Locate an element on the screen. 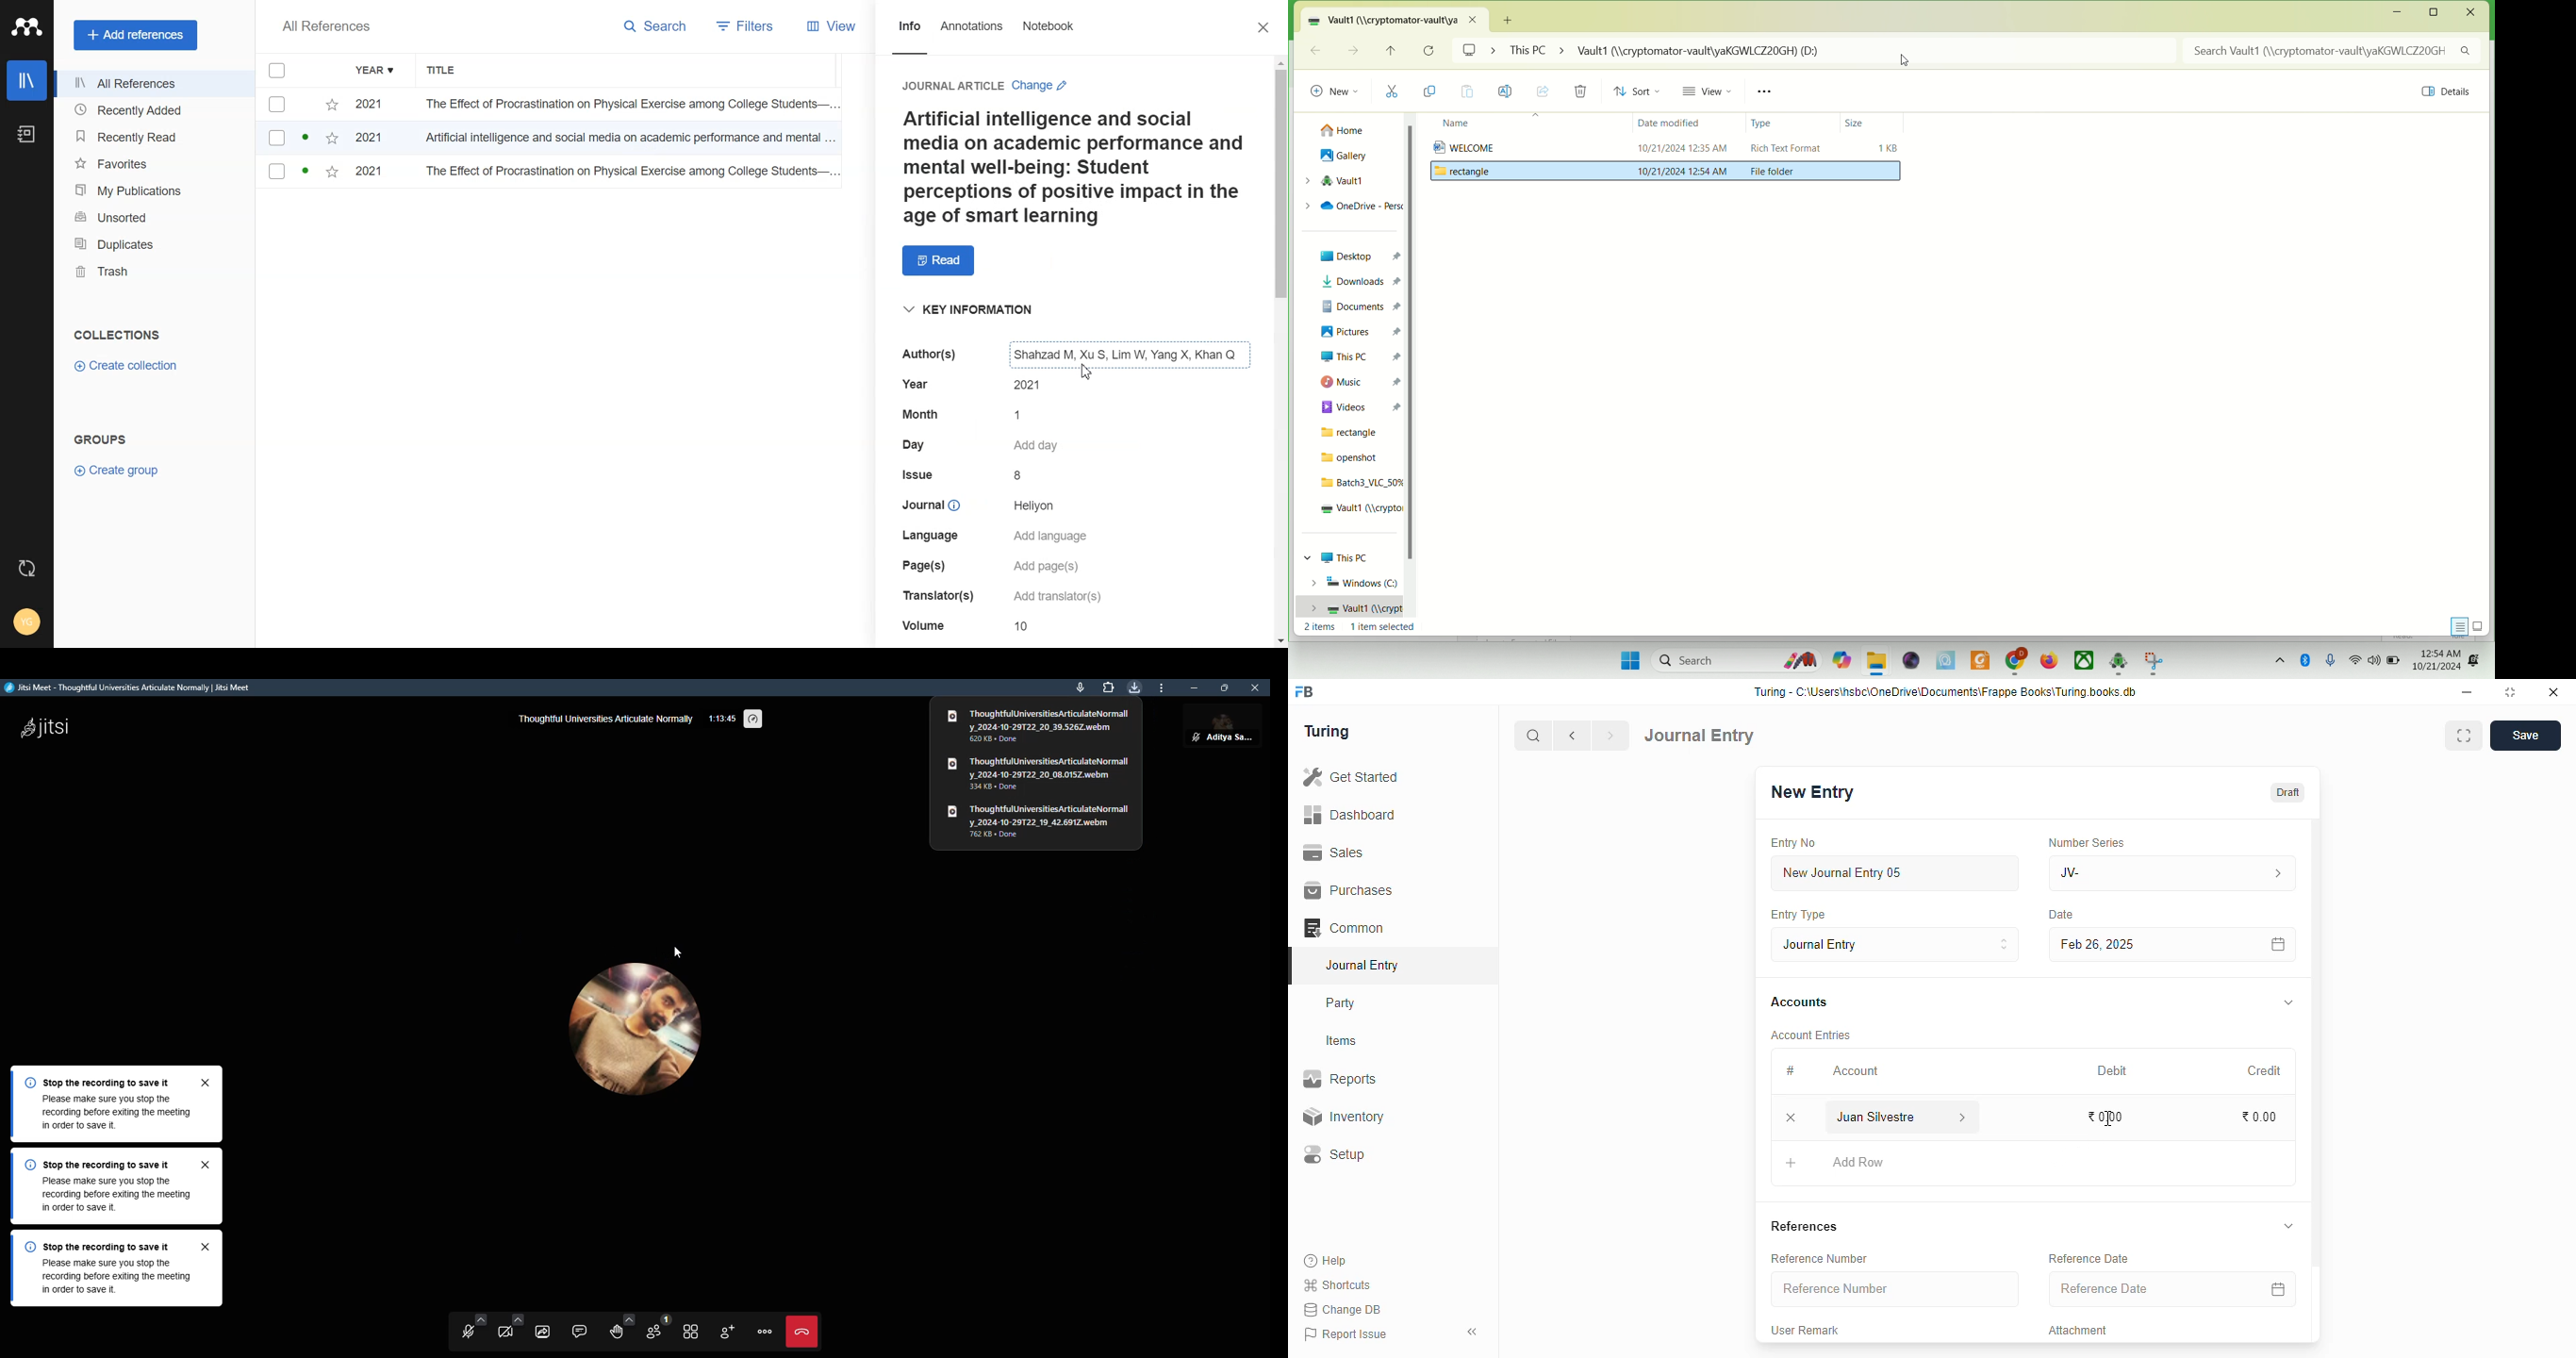 The width and height of the screenshot is (2576, 1372). 620 KB - Done is located at coordinates (1007, 740).